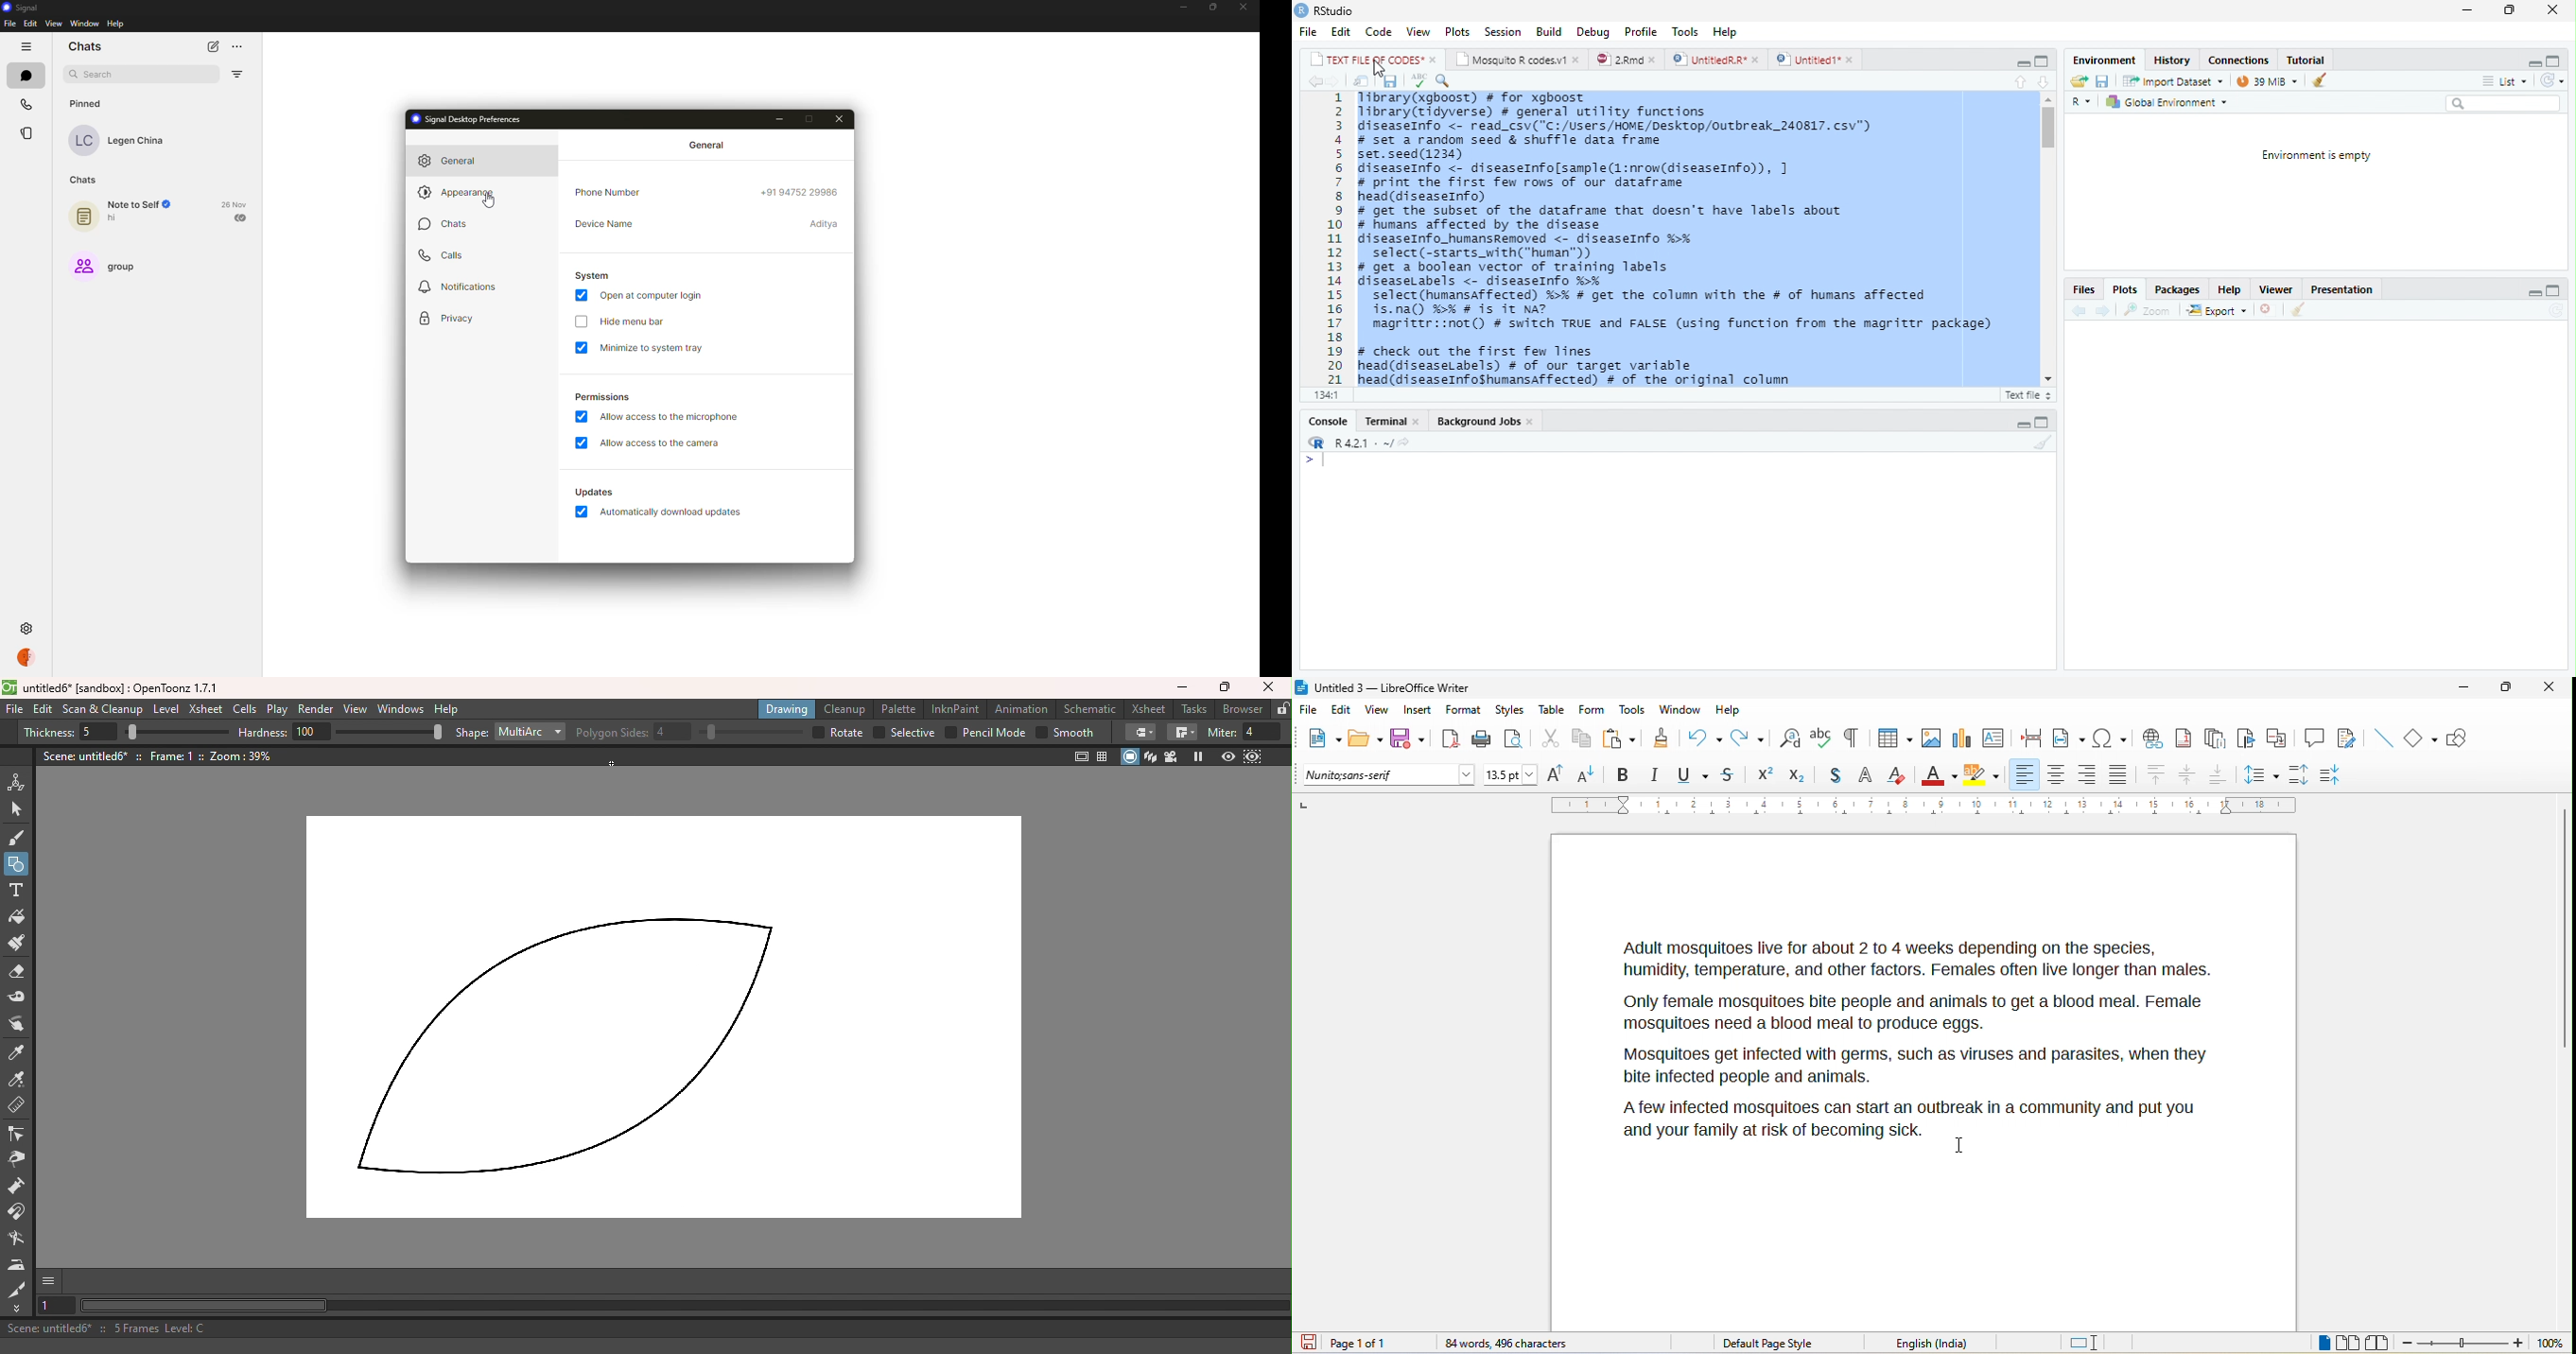 The width and height of the screenshot is (2576, 1372). What do you see at coordinates (2552, 79) in the screenshot?
I see `Refresh` at bounding box center [2552, 79].